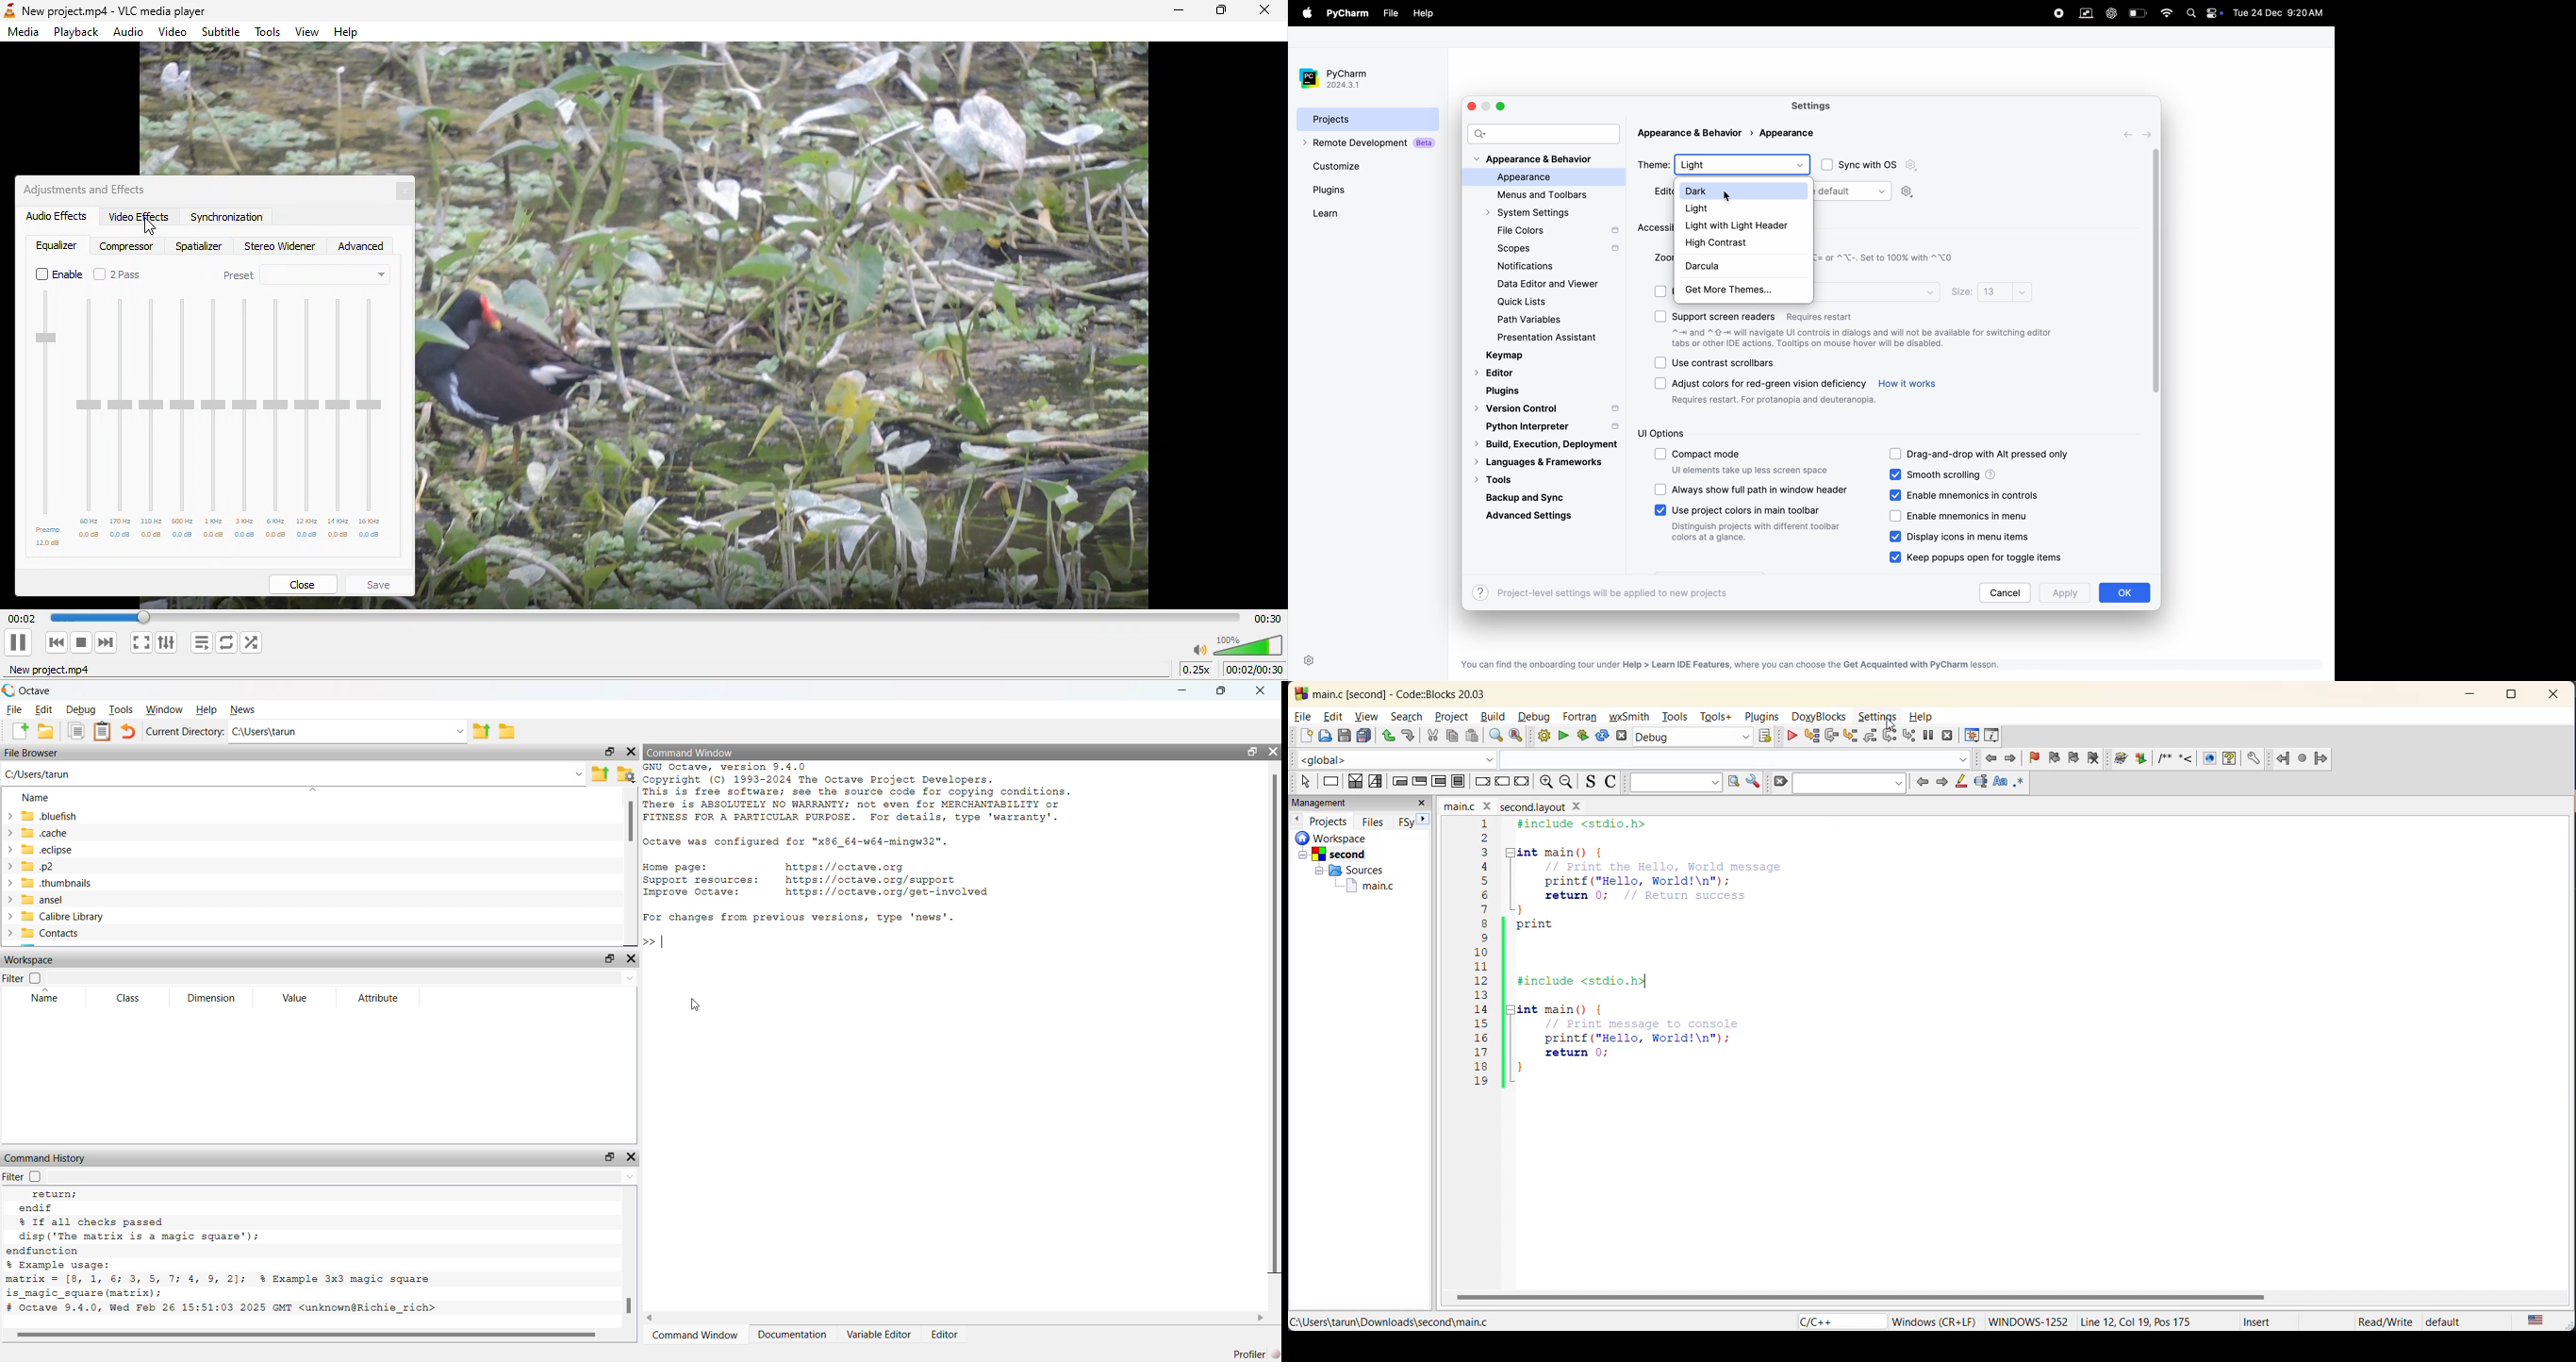 The width and height of the screenshot is (2576, 1372). What do you see at coordinates (1896, 454) in the screenshot?
I see `checkbox` at bounding box center [1896, 454].